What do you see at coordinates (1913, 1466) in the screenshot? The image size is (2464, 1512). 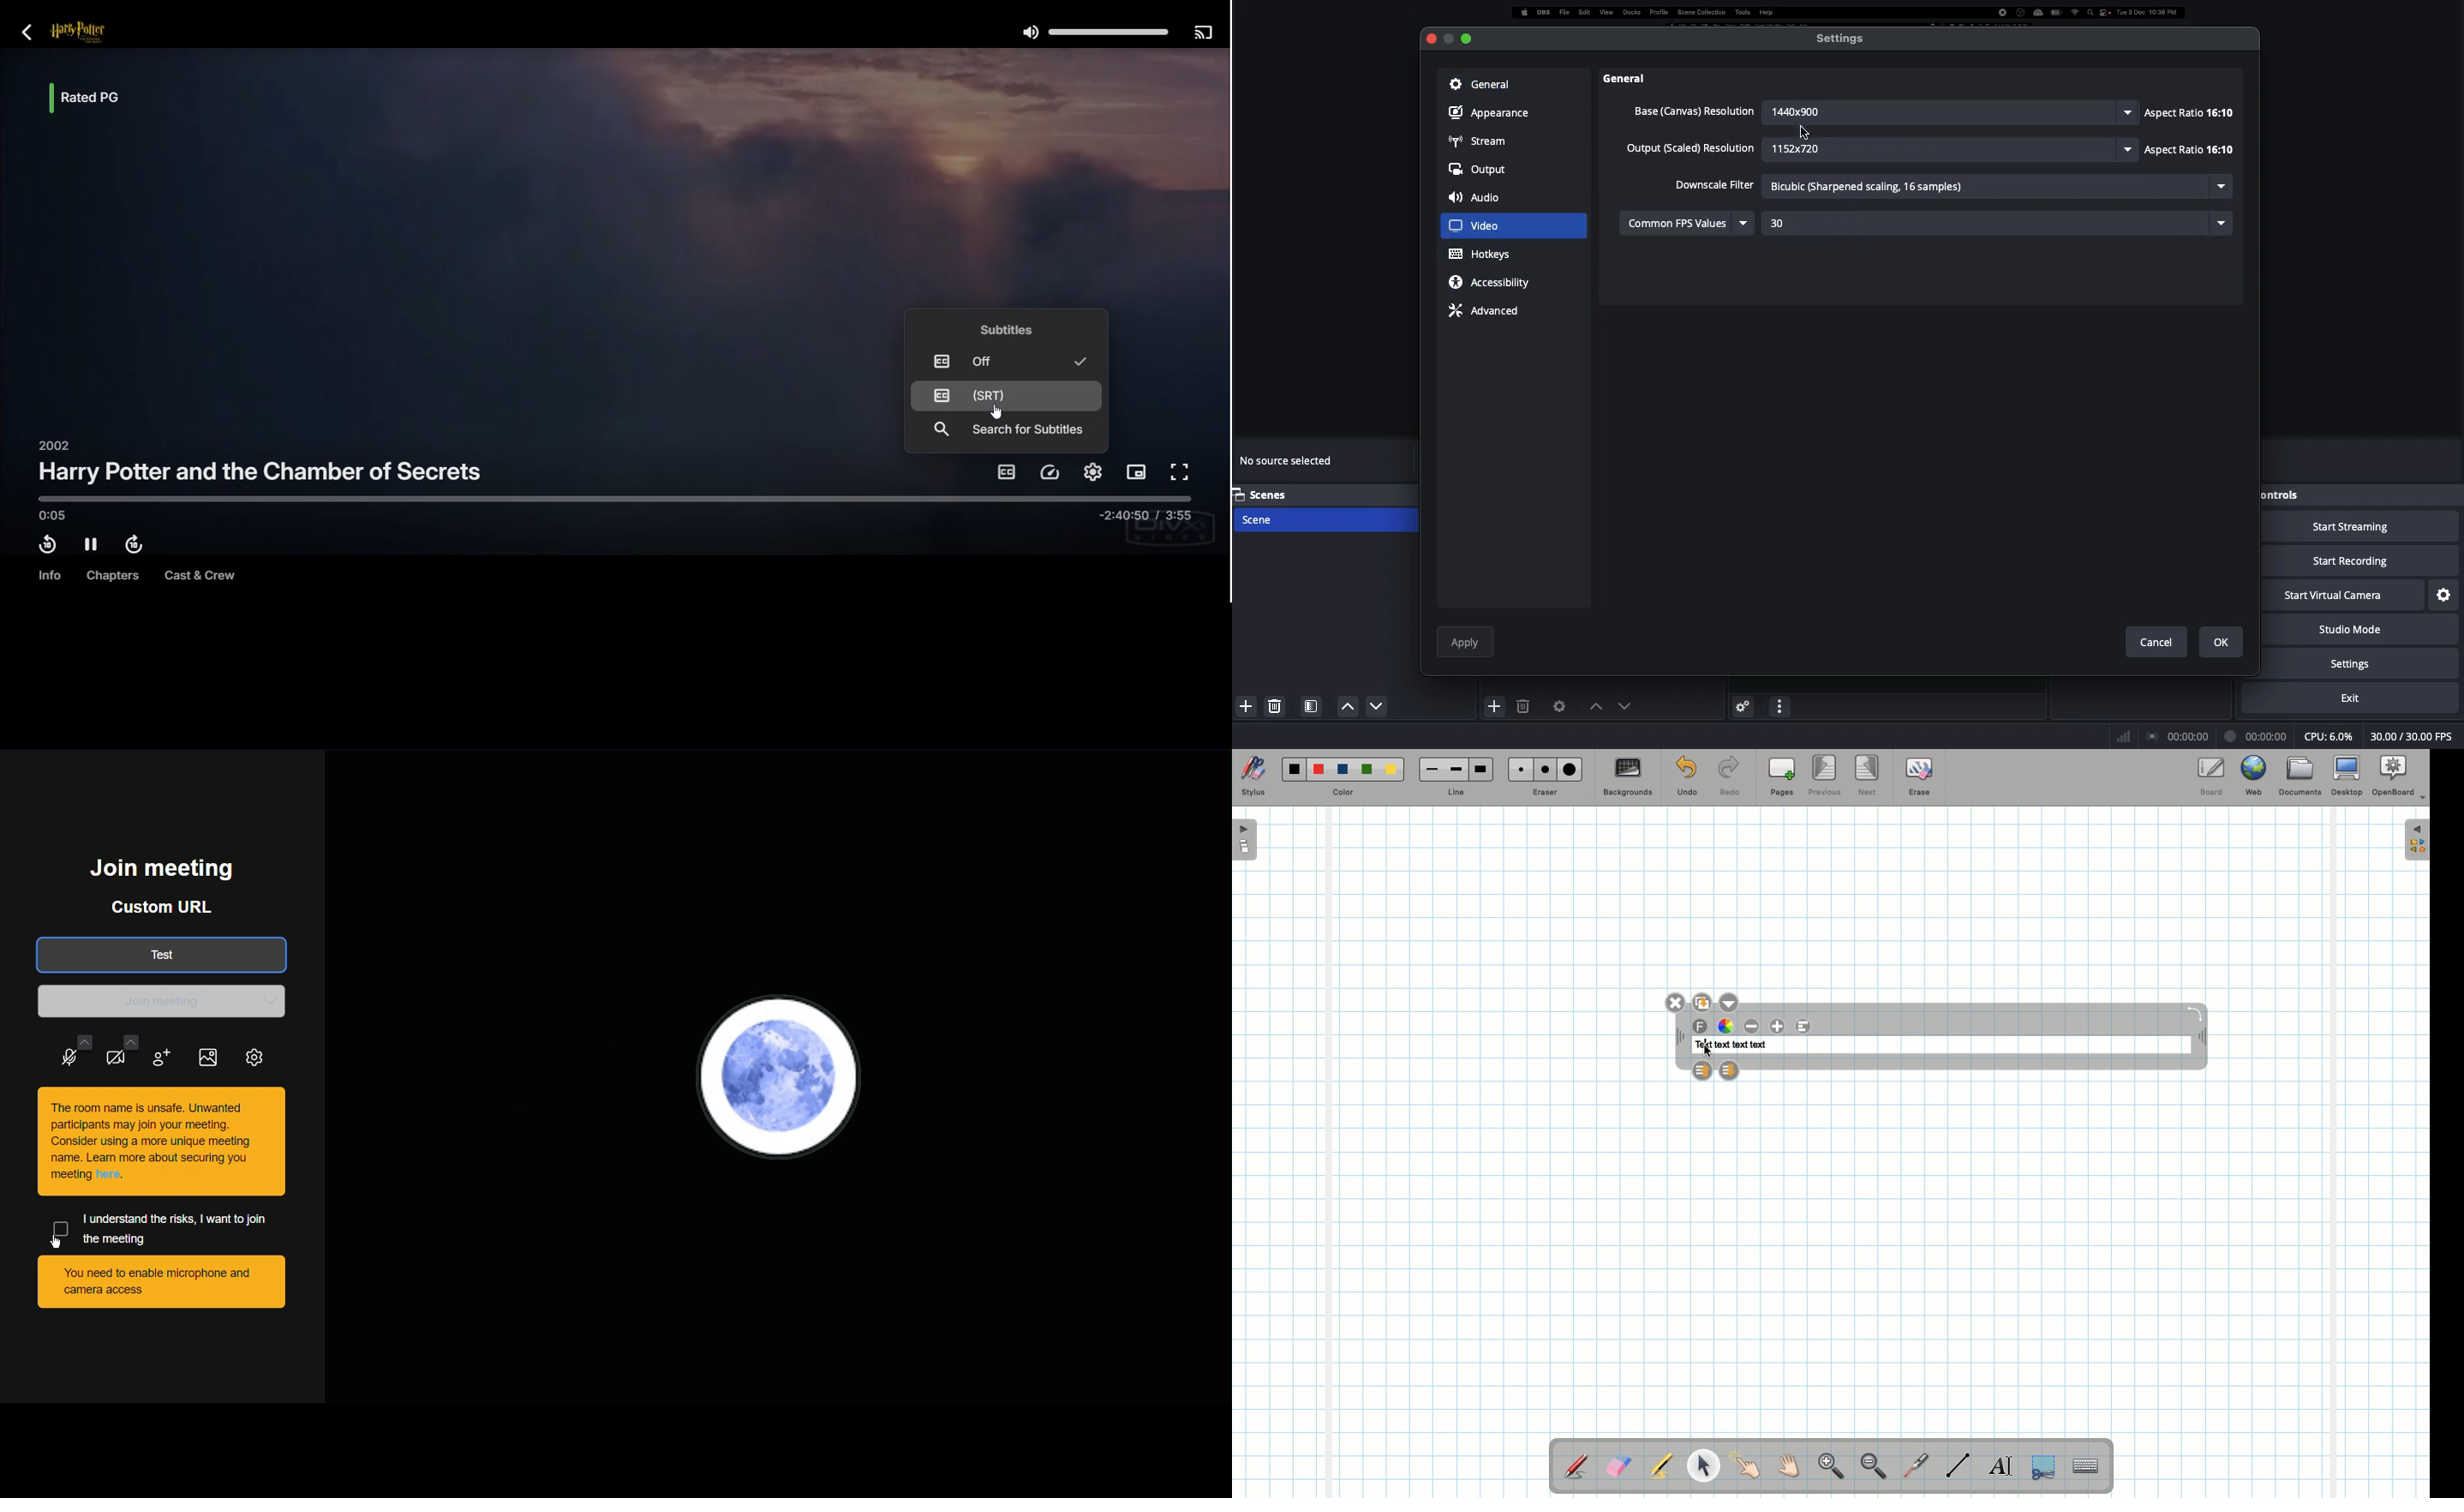 I see `Laser pointer` at bounding box center [1913, 1466].